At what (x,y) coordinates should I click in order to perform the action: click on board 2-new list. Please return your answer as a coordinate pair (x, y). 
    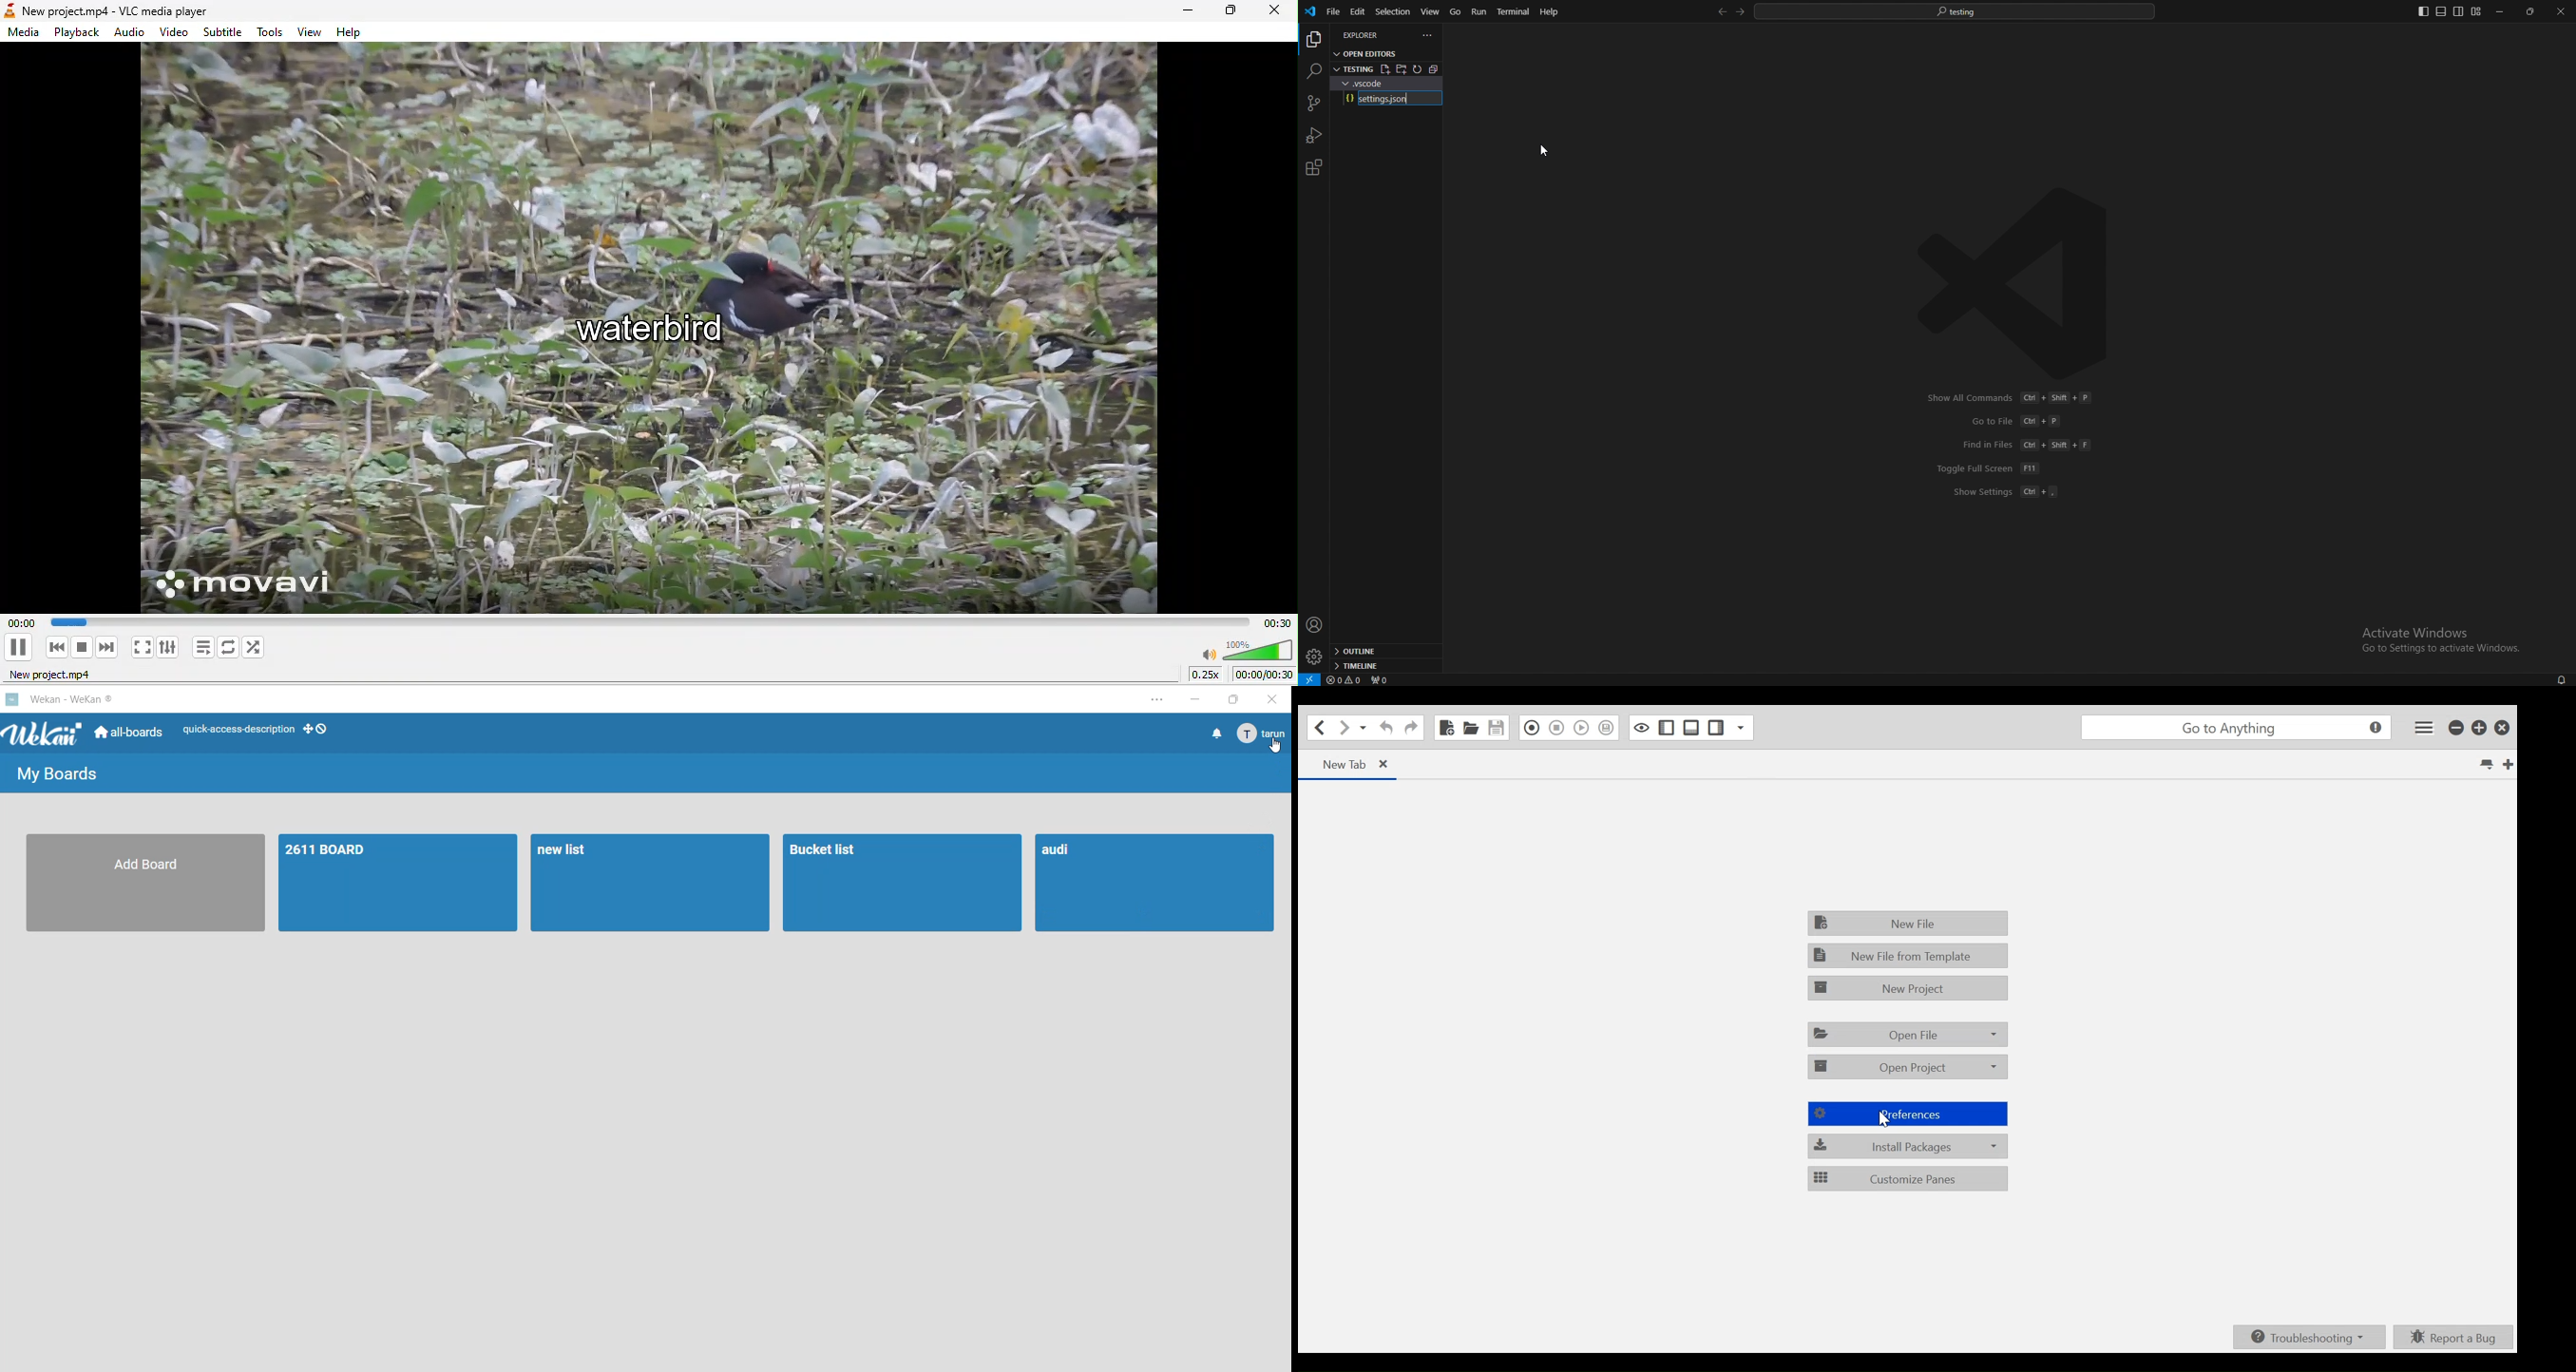
    Looking at the image, I should click on (649, 882).